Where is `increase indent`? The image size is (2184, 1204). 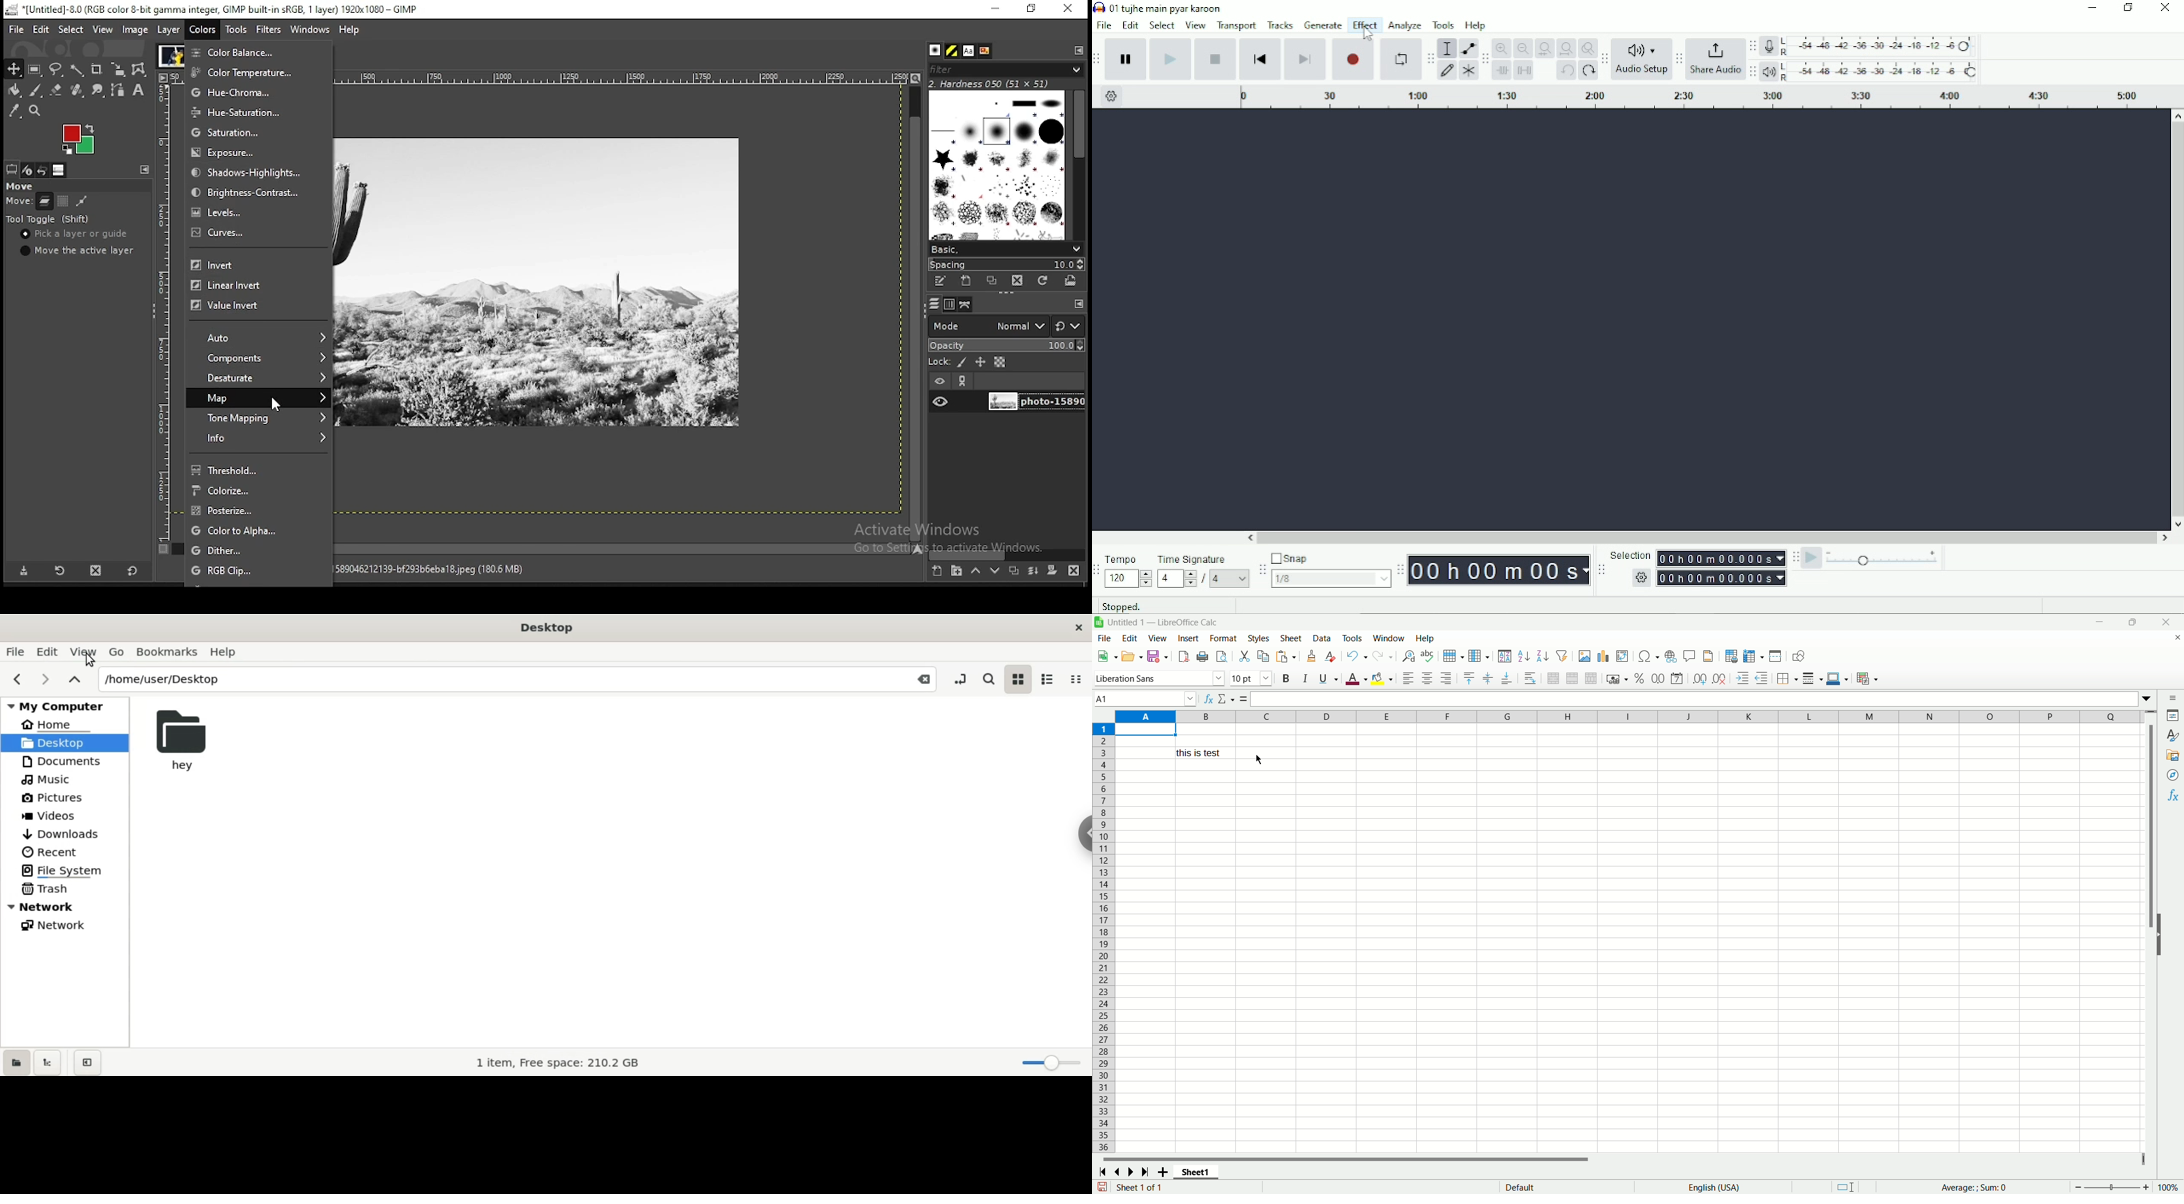
increase indent is located at coordinates (1743, 678).